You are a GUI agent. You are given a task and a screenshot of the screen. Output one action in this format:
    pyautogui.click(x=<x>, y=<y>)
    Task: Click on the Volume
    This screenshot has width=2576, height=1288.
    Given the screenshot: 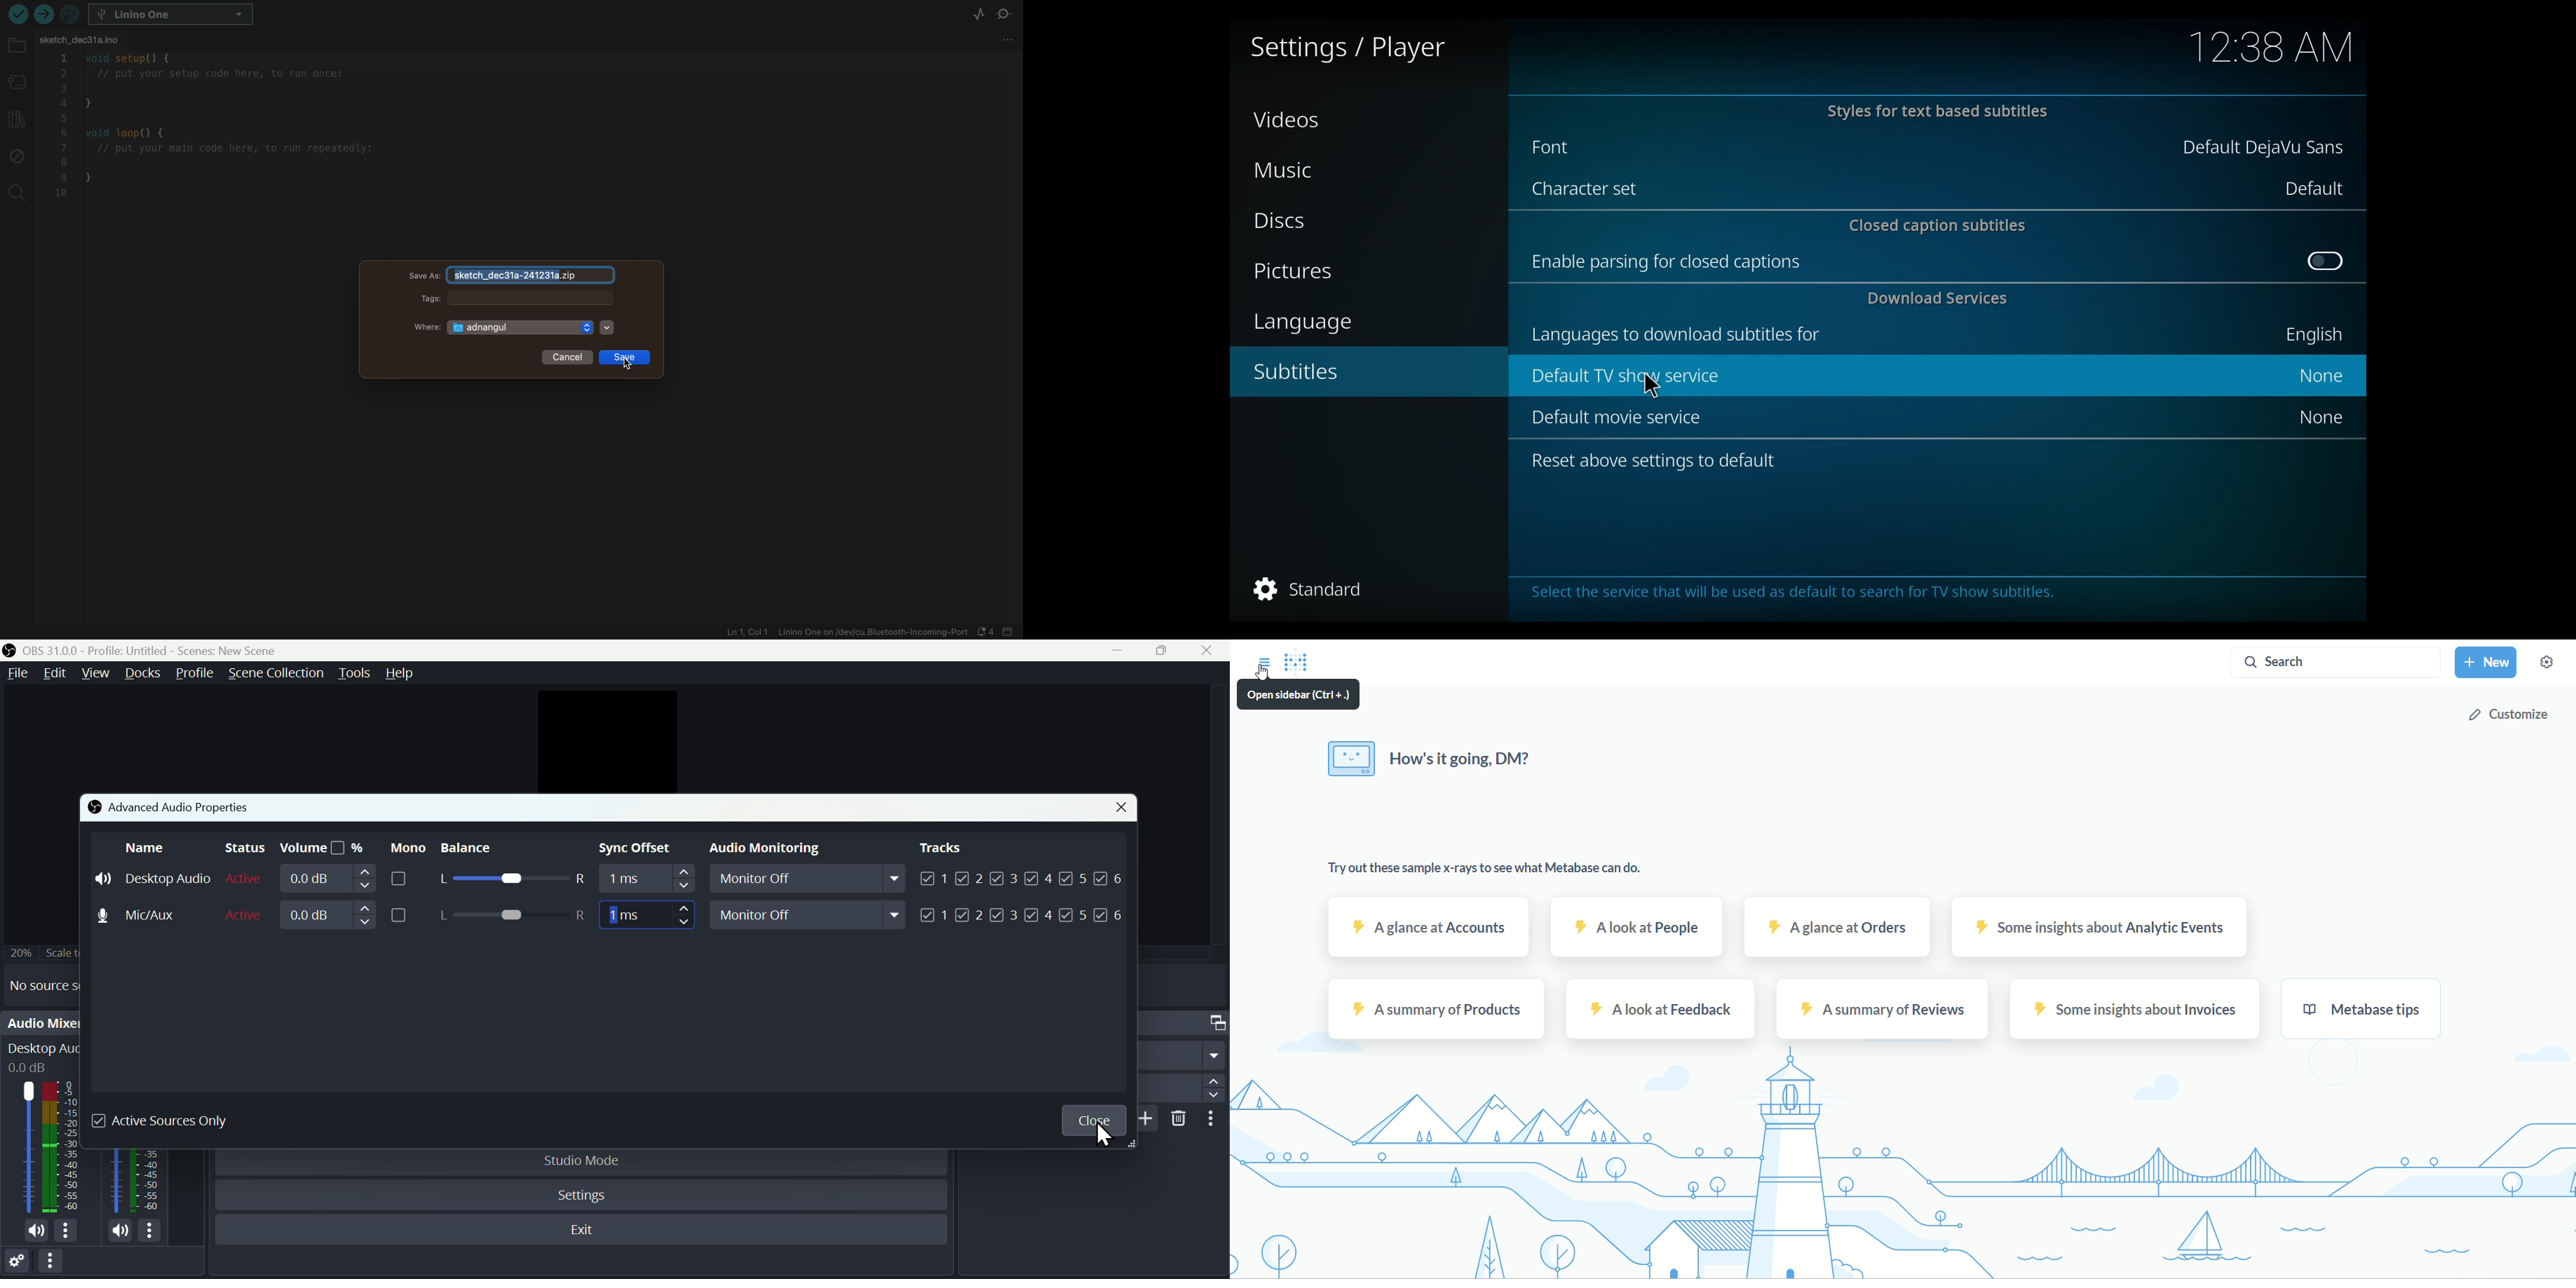 What is the action you would take?
    pyautogui.click(x=345, y=916)
    